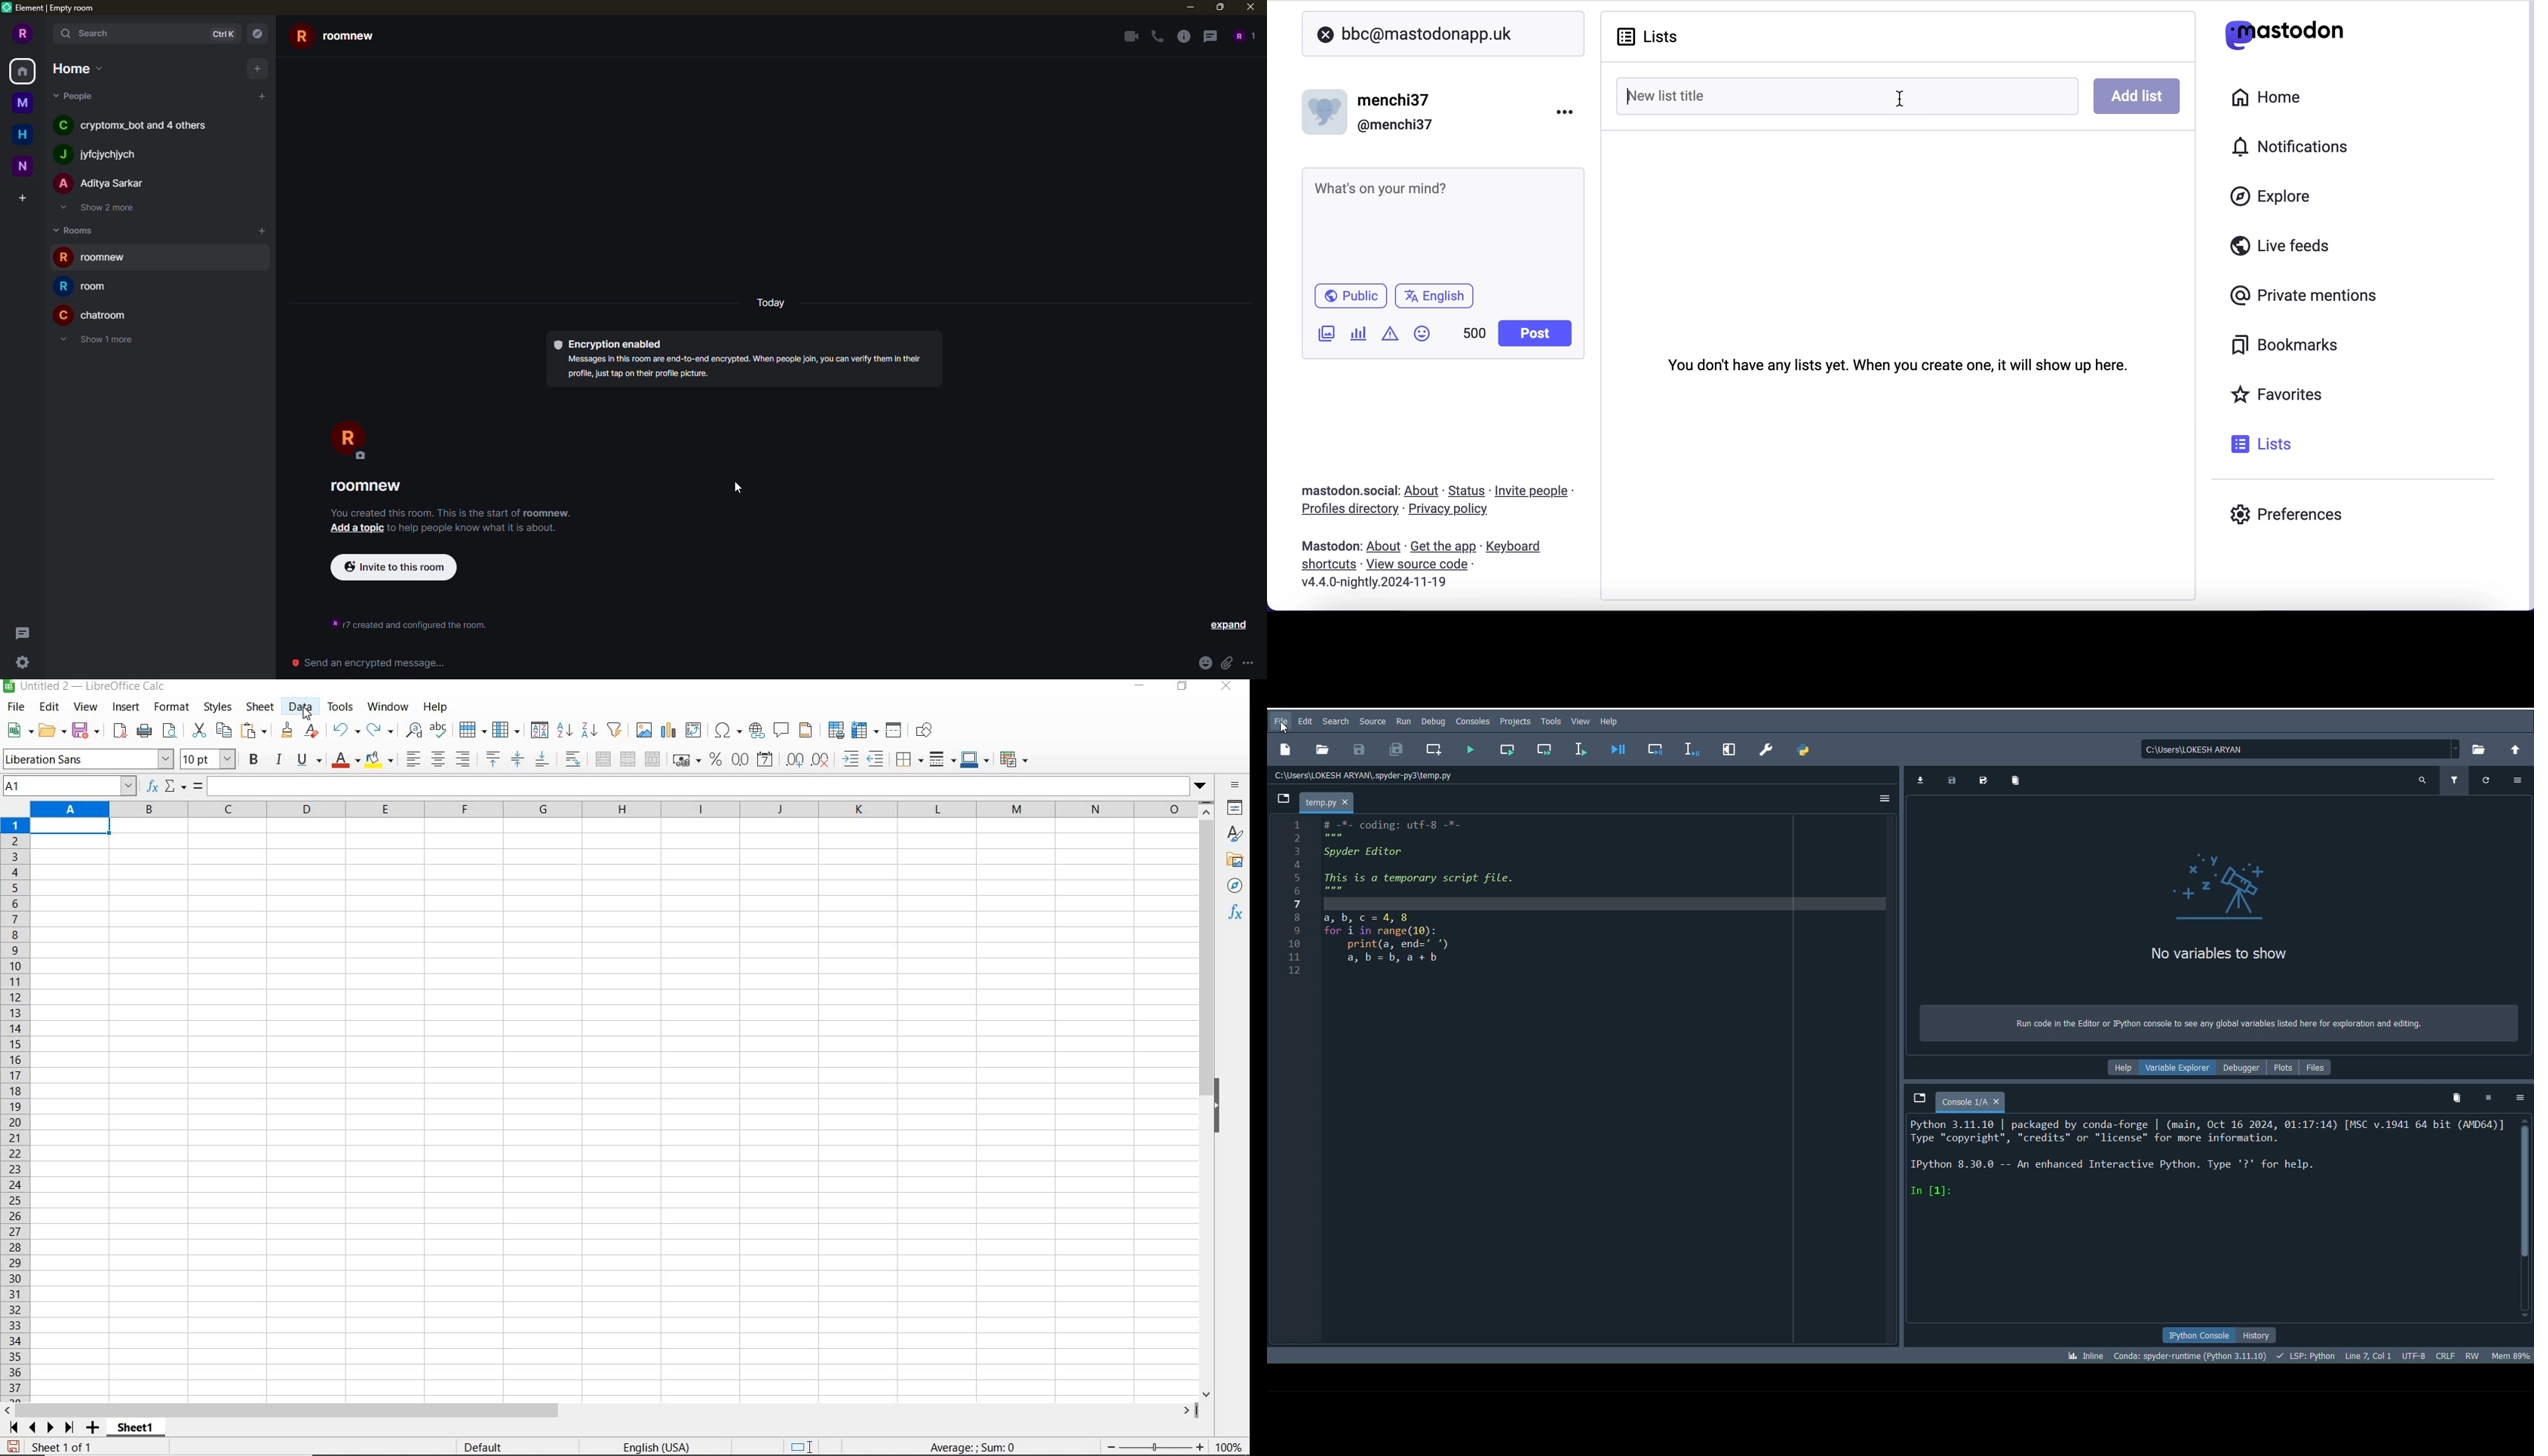  I want to click on people, so click(101, 183).